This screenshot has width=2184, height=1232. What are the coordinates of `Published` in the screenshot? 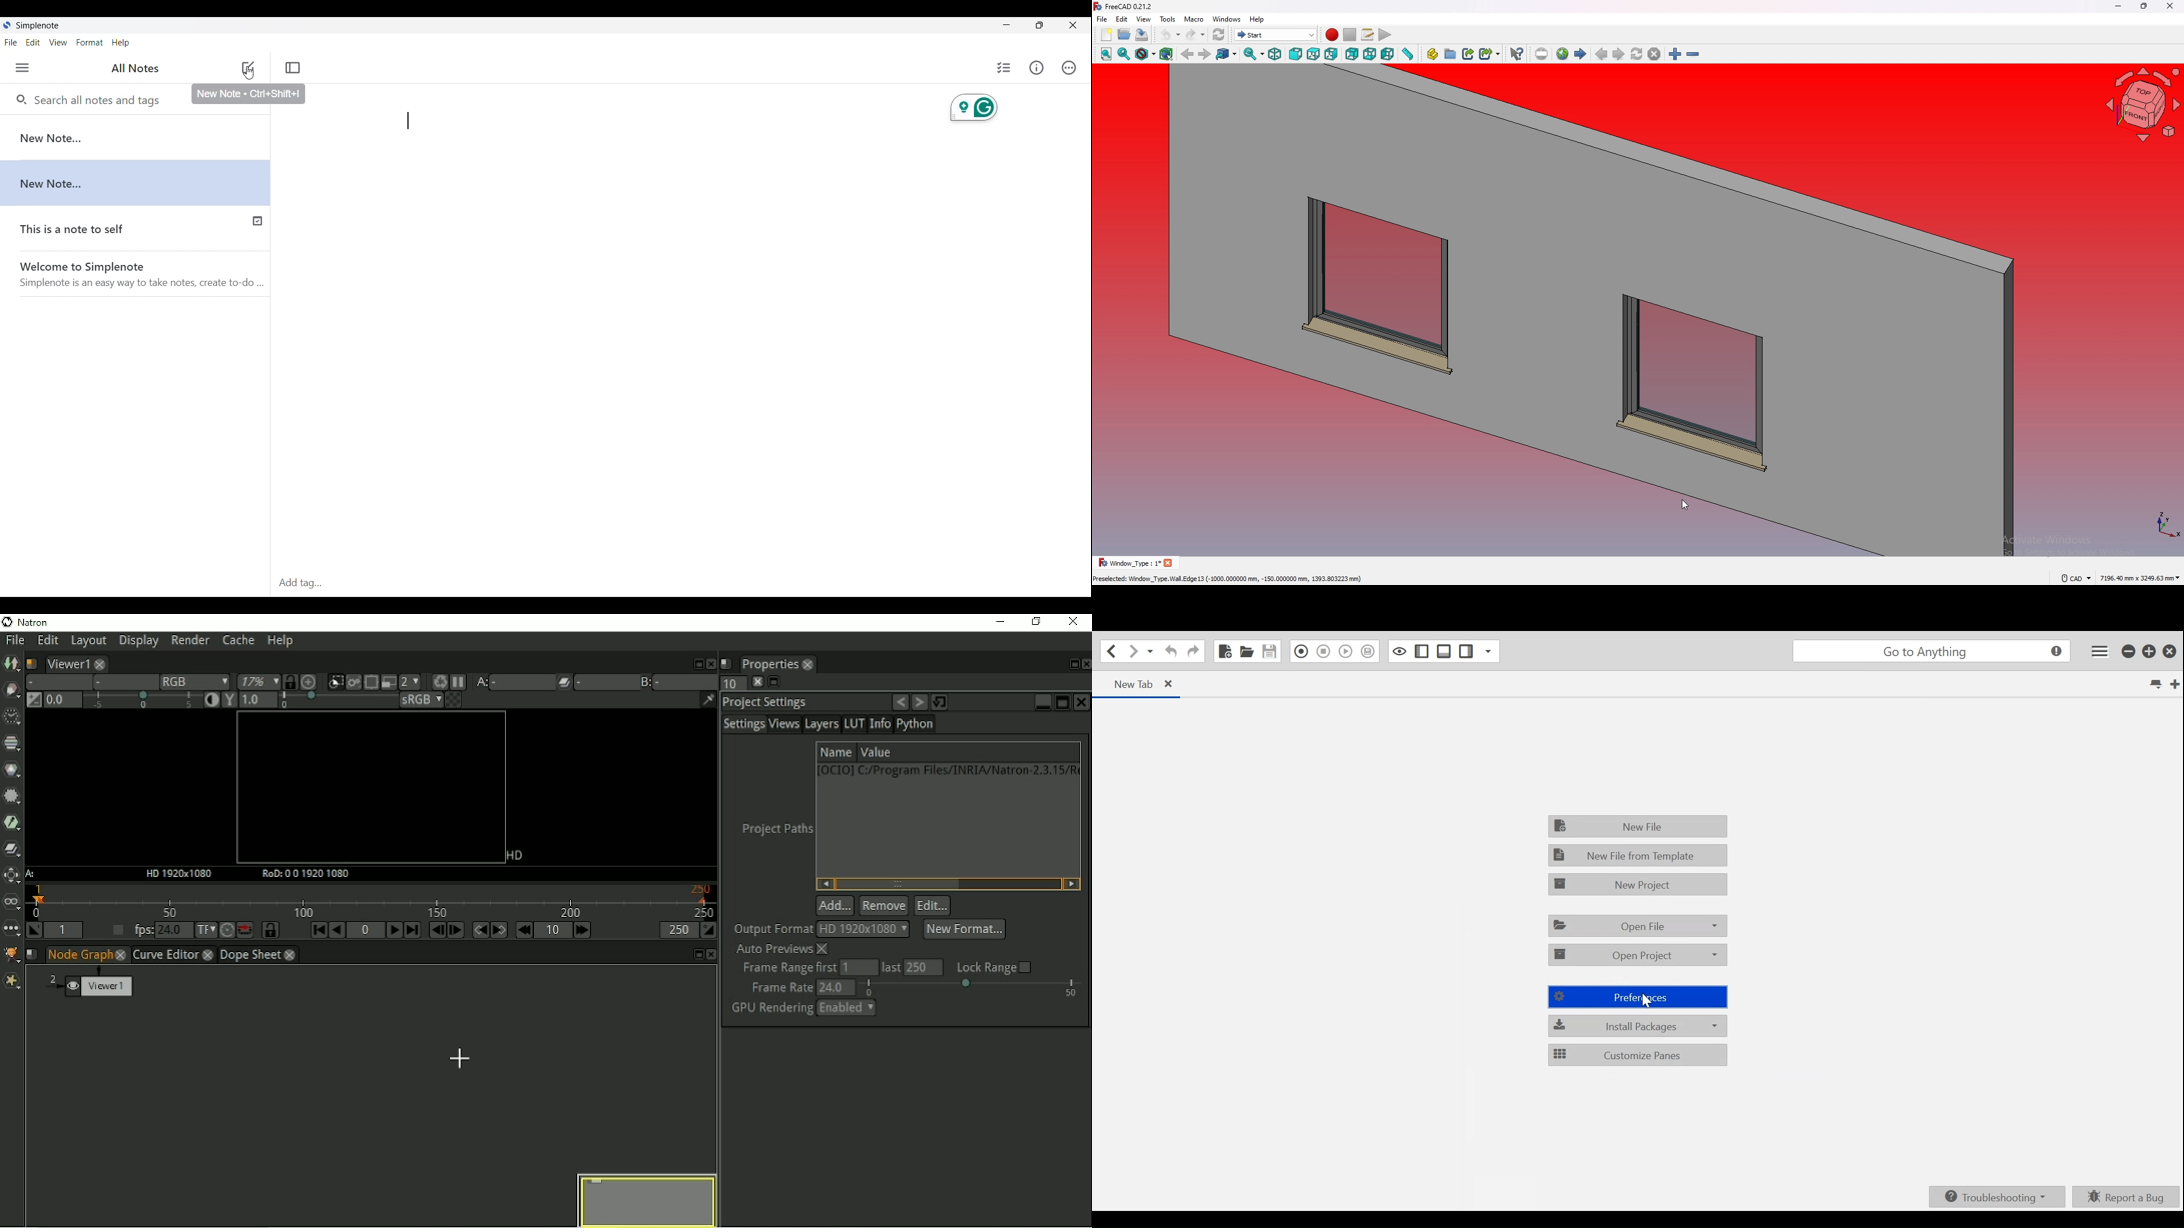 It's located at (257, 219).